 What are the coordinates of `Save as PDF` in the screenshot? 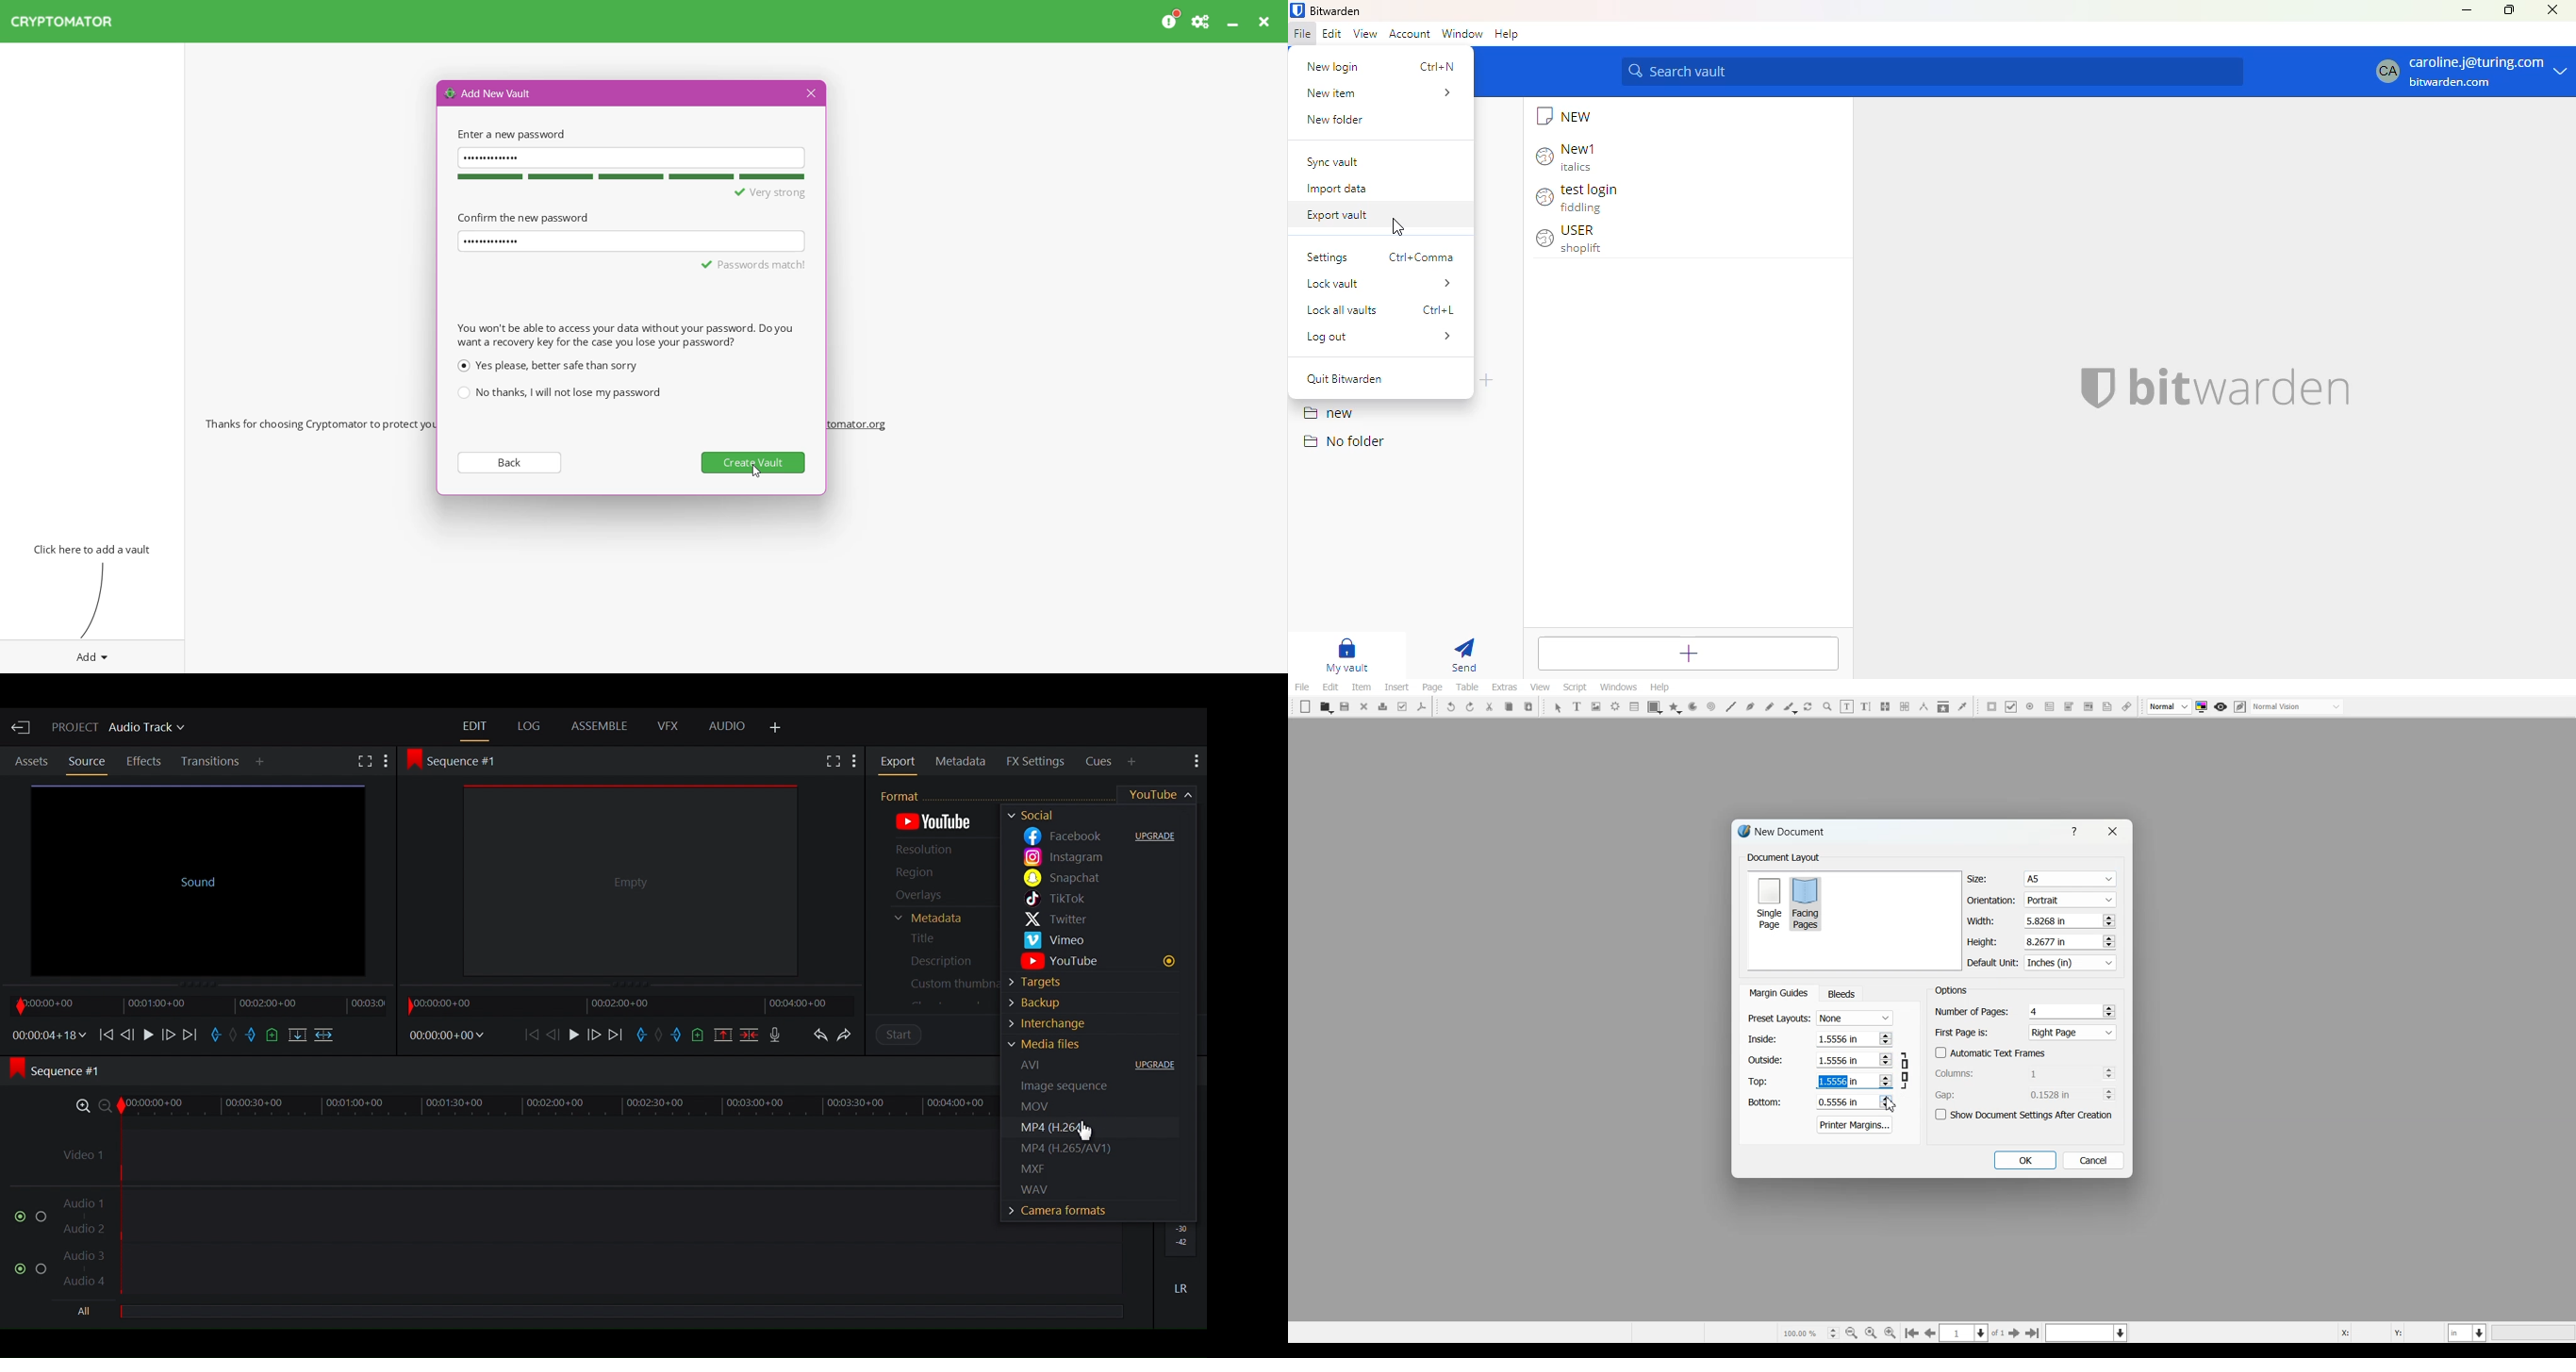 It's located at (1422, 707).